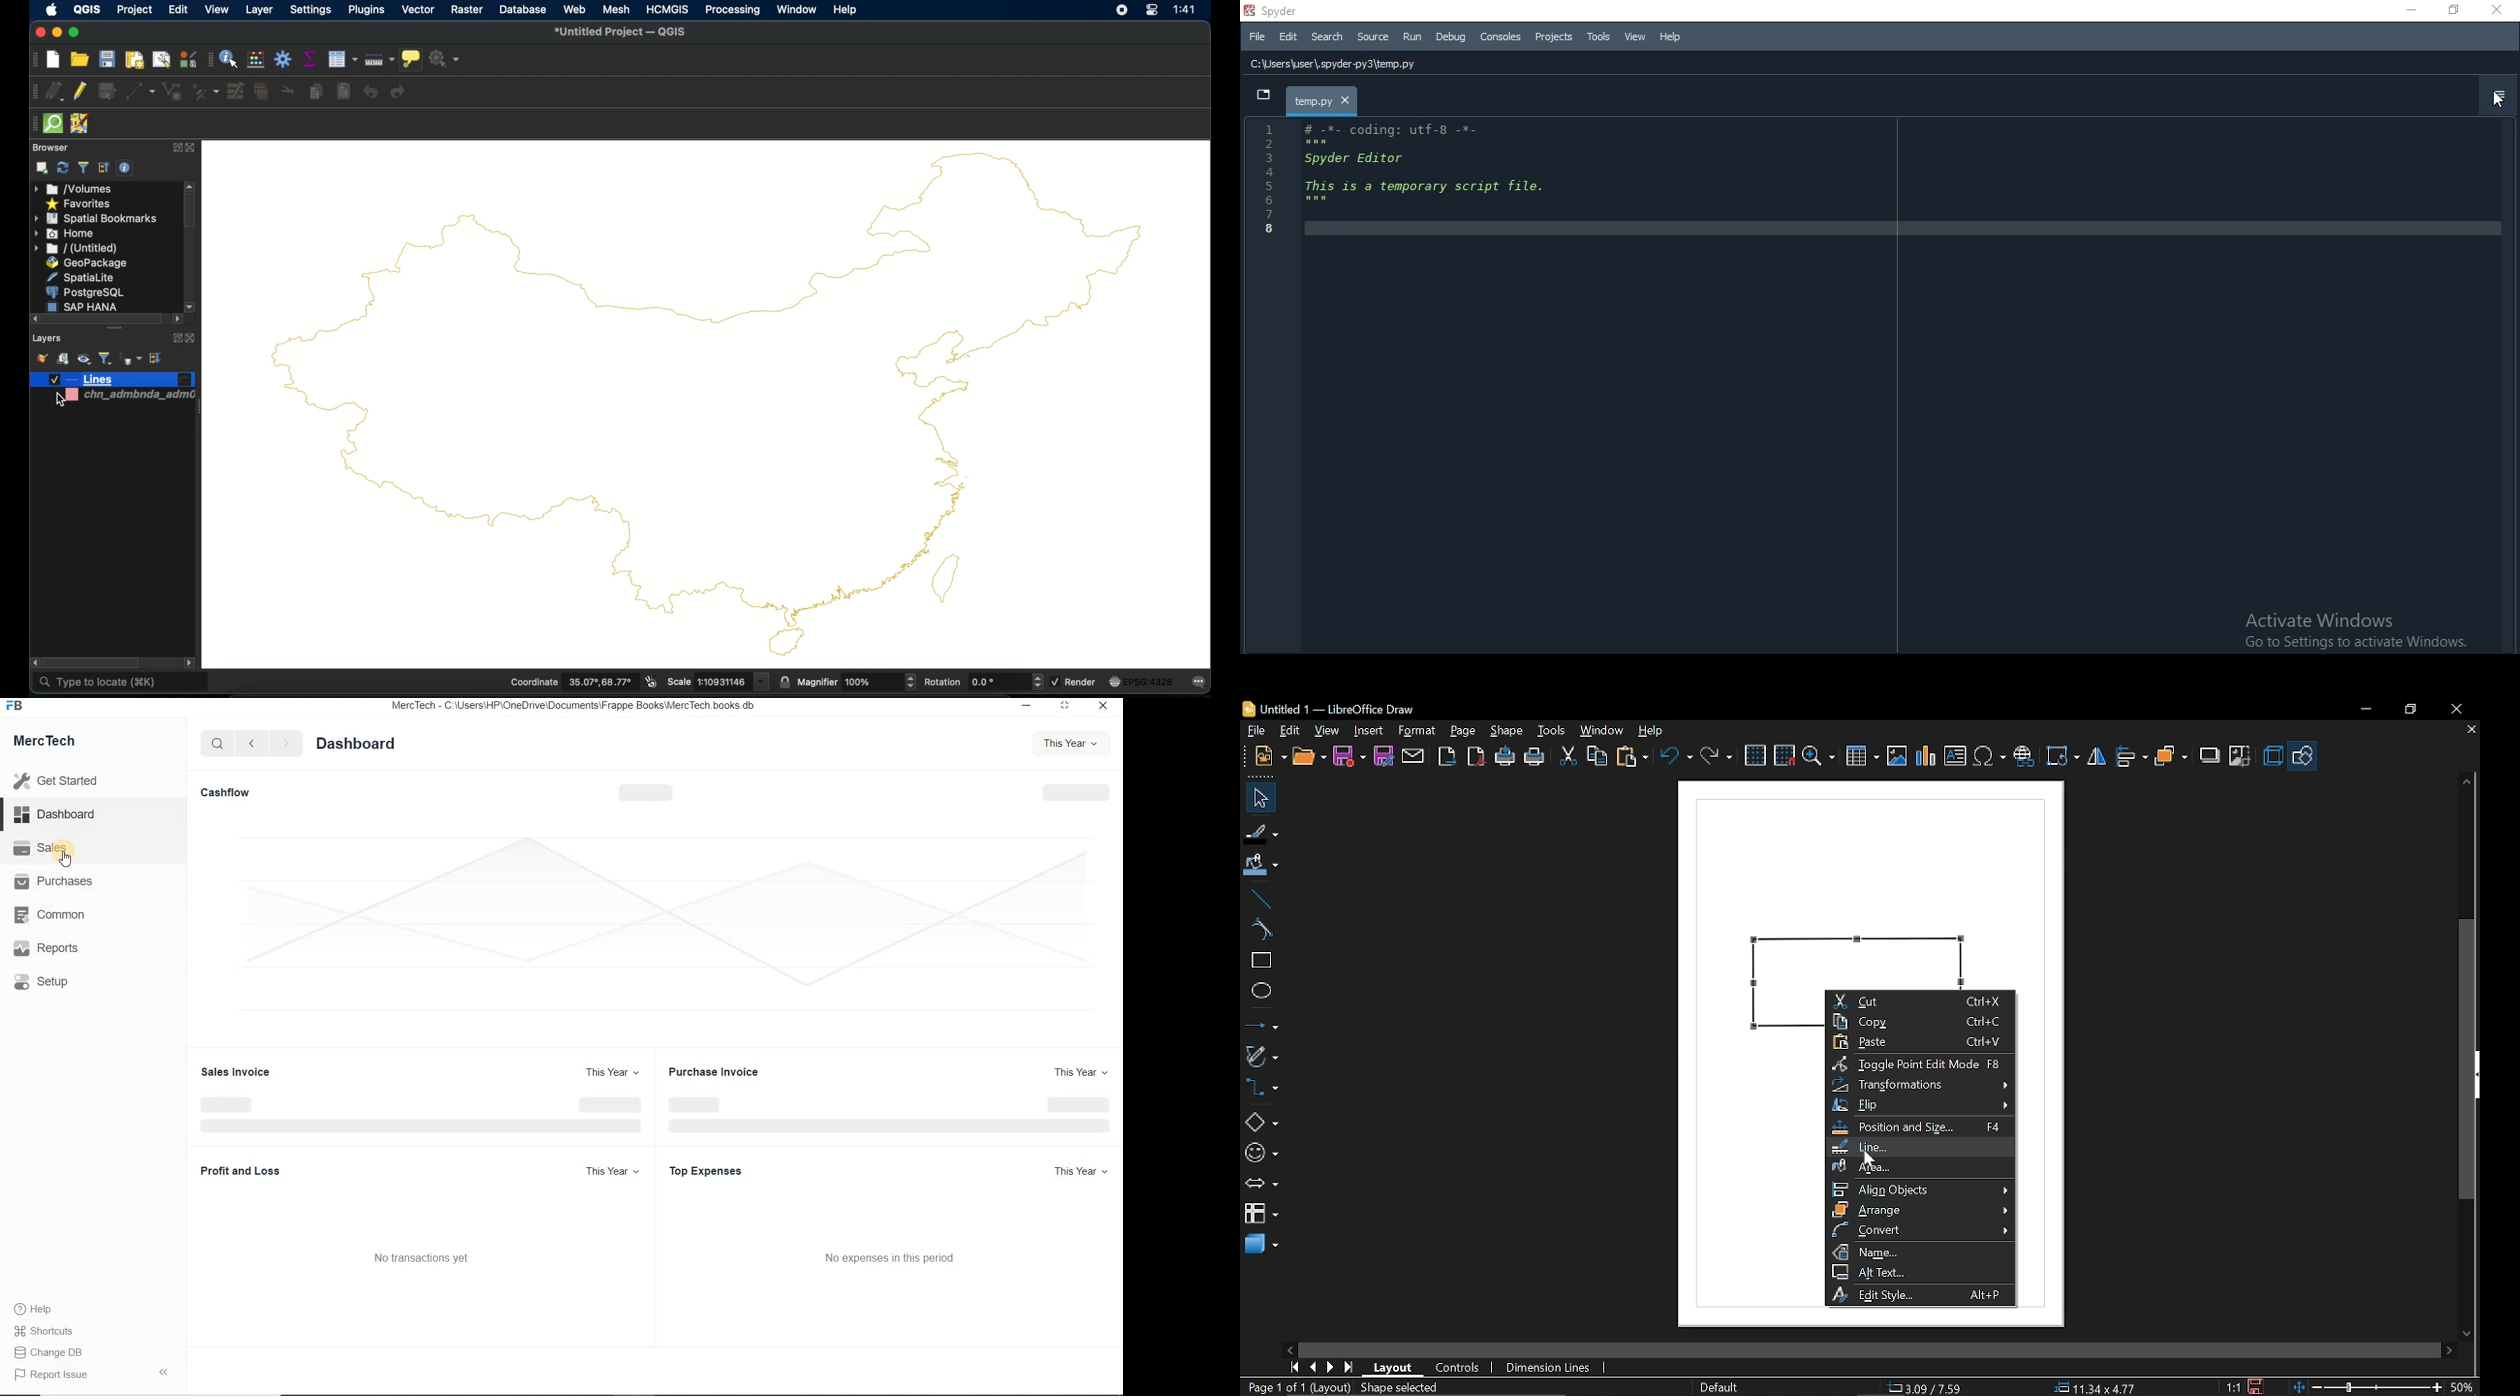  What do you see at coordinates (126, 168) in the screenshot?
I see `enable/disable properties widget` at bounding box center [126, 168].